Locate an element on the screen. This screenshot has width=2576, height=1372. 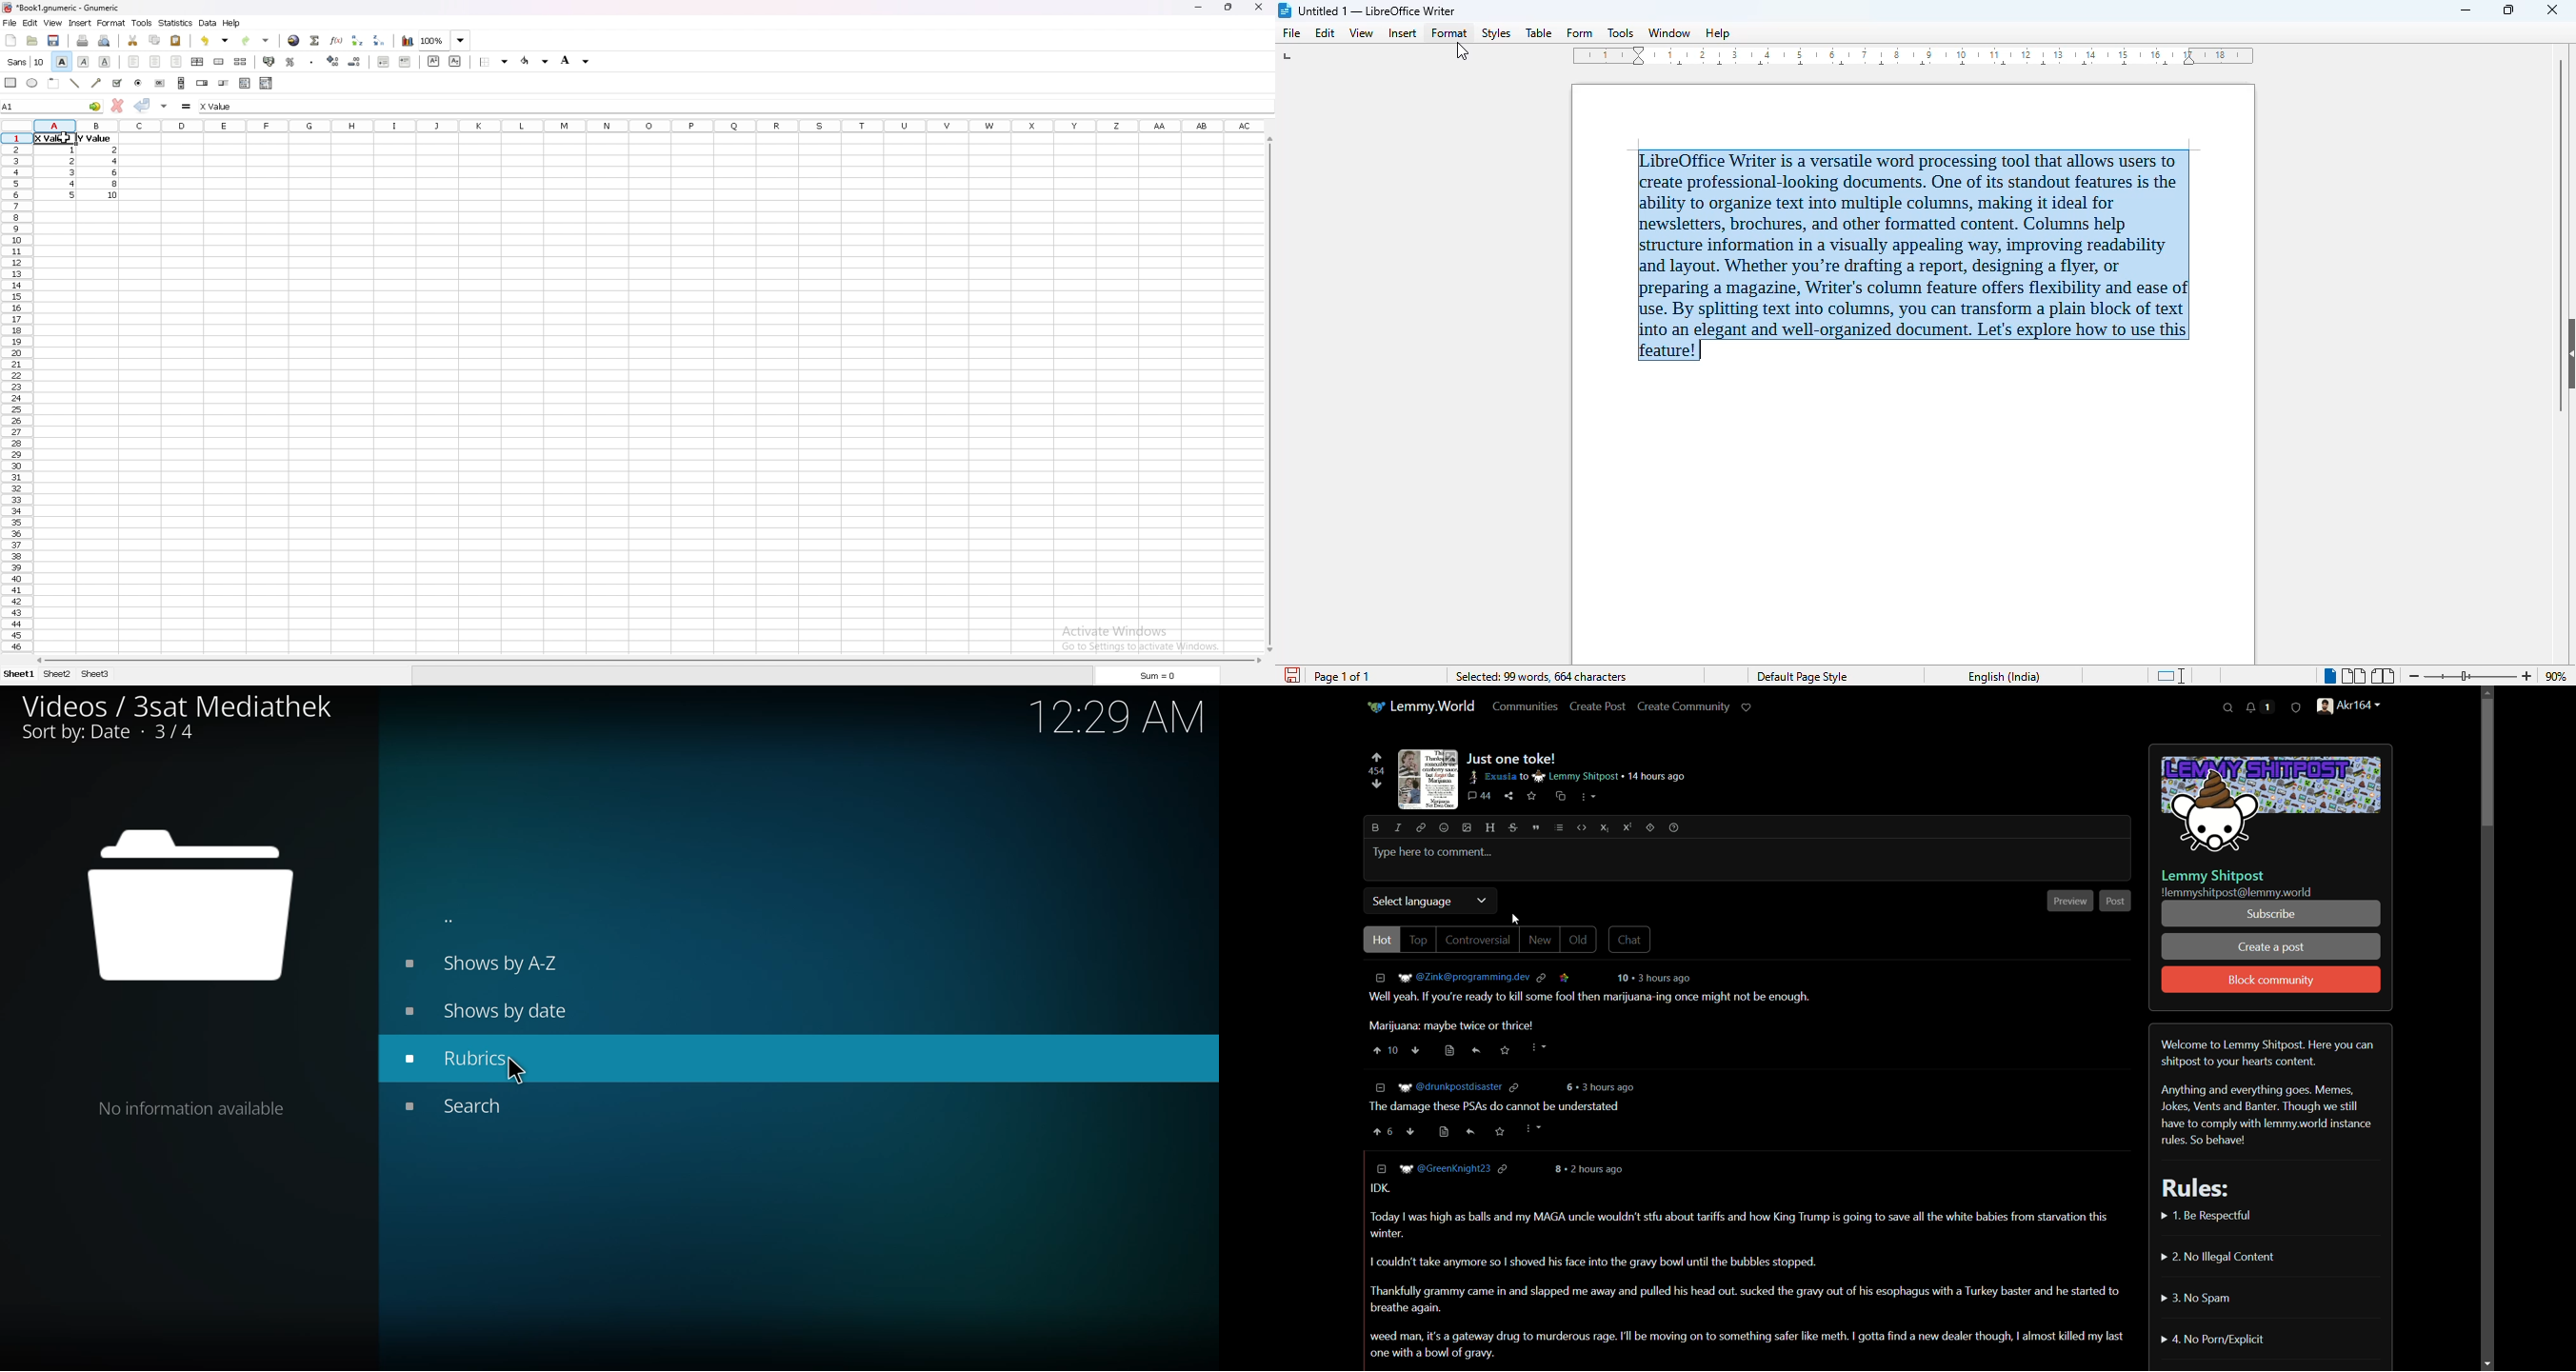
support lemmy is located at coordinates (1747, 708).